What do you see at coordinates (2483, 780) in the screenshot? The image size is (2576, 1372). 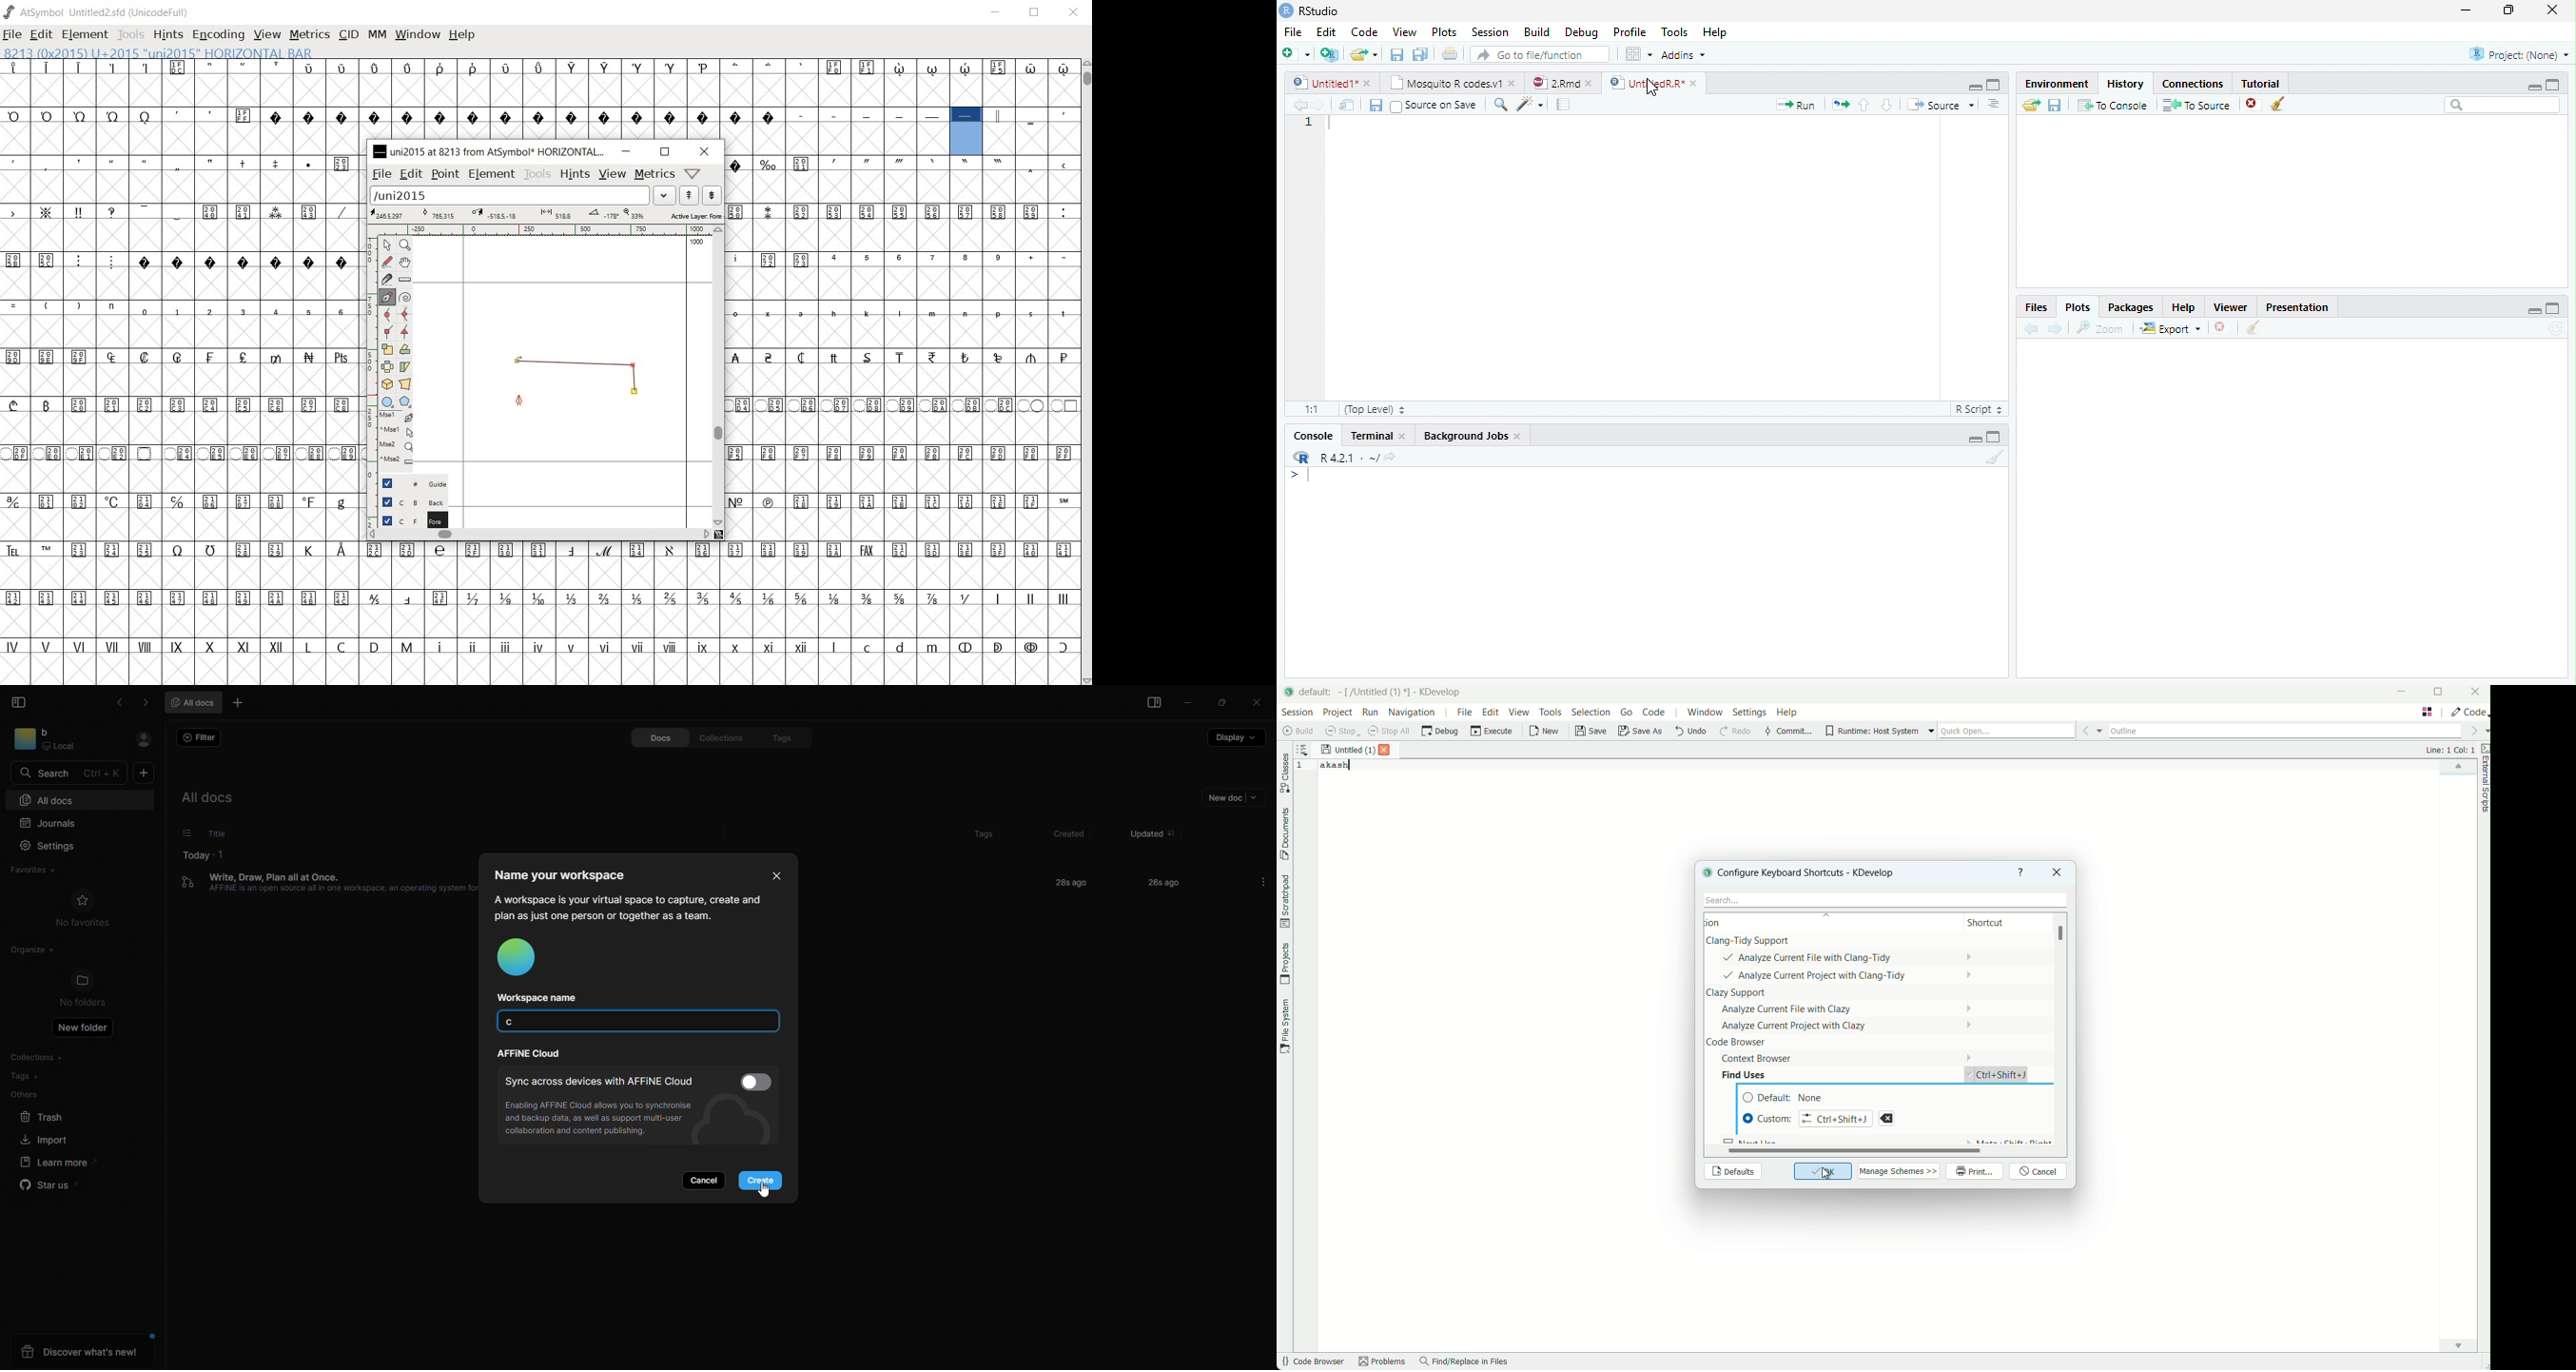 I see `external scripts` at bounding box center [2483, 780].